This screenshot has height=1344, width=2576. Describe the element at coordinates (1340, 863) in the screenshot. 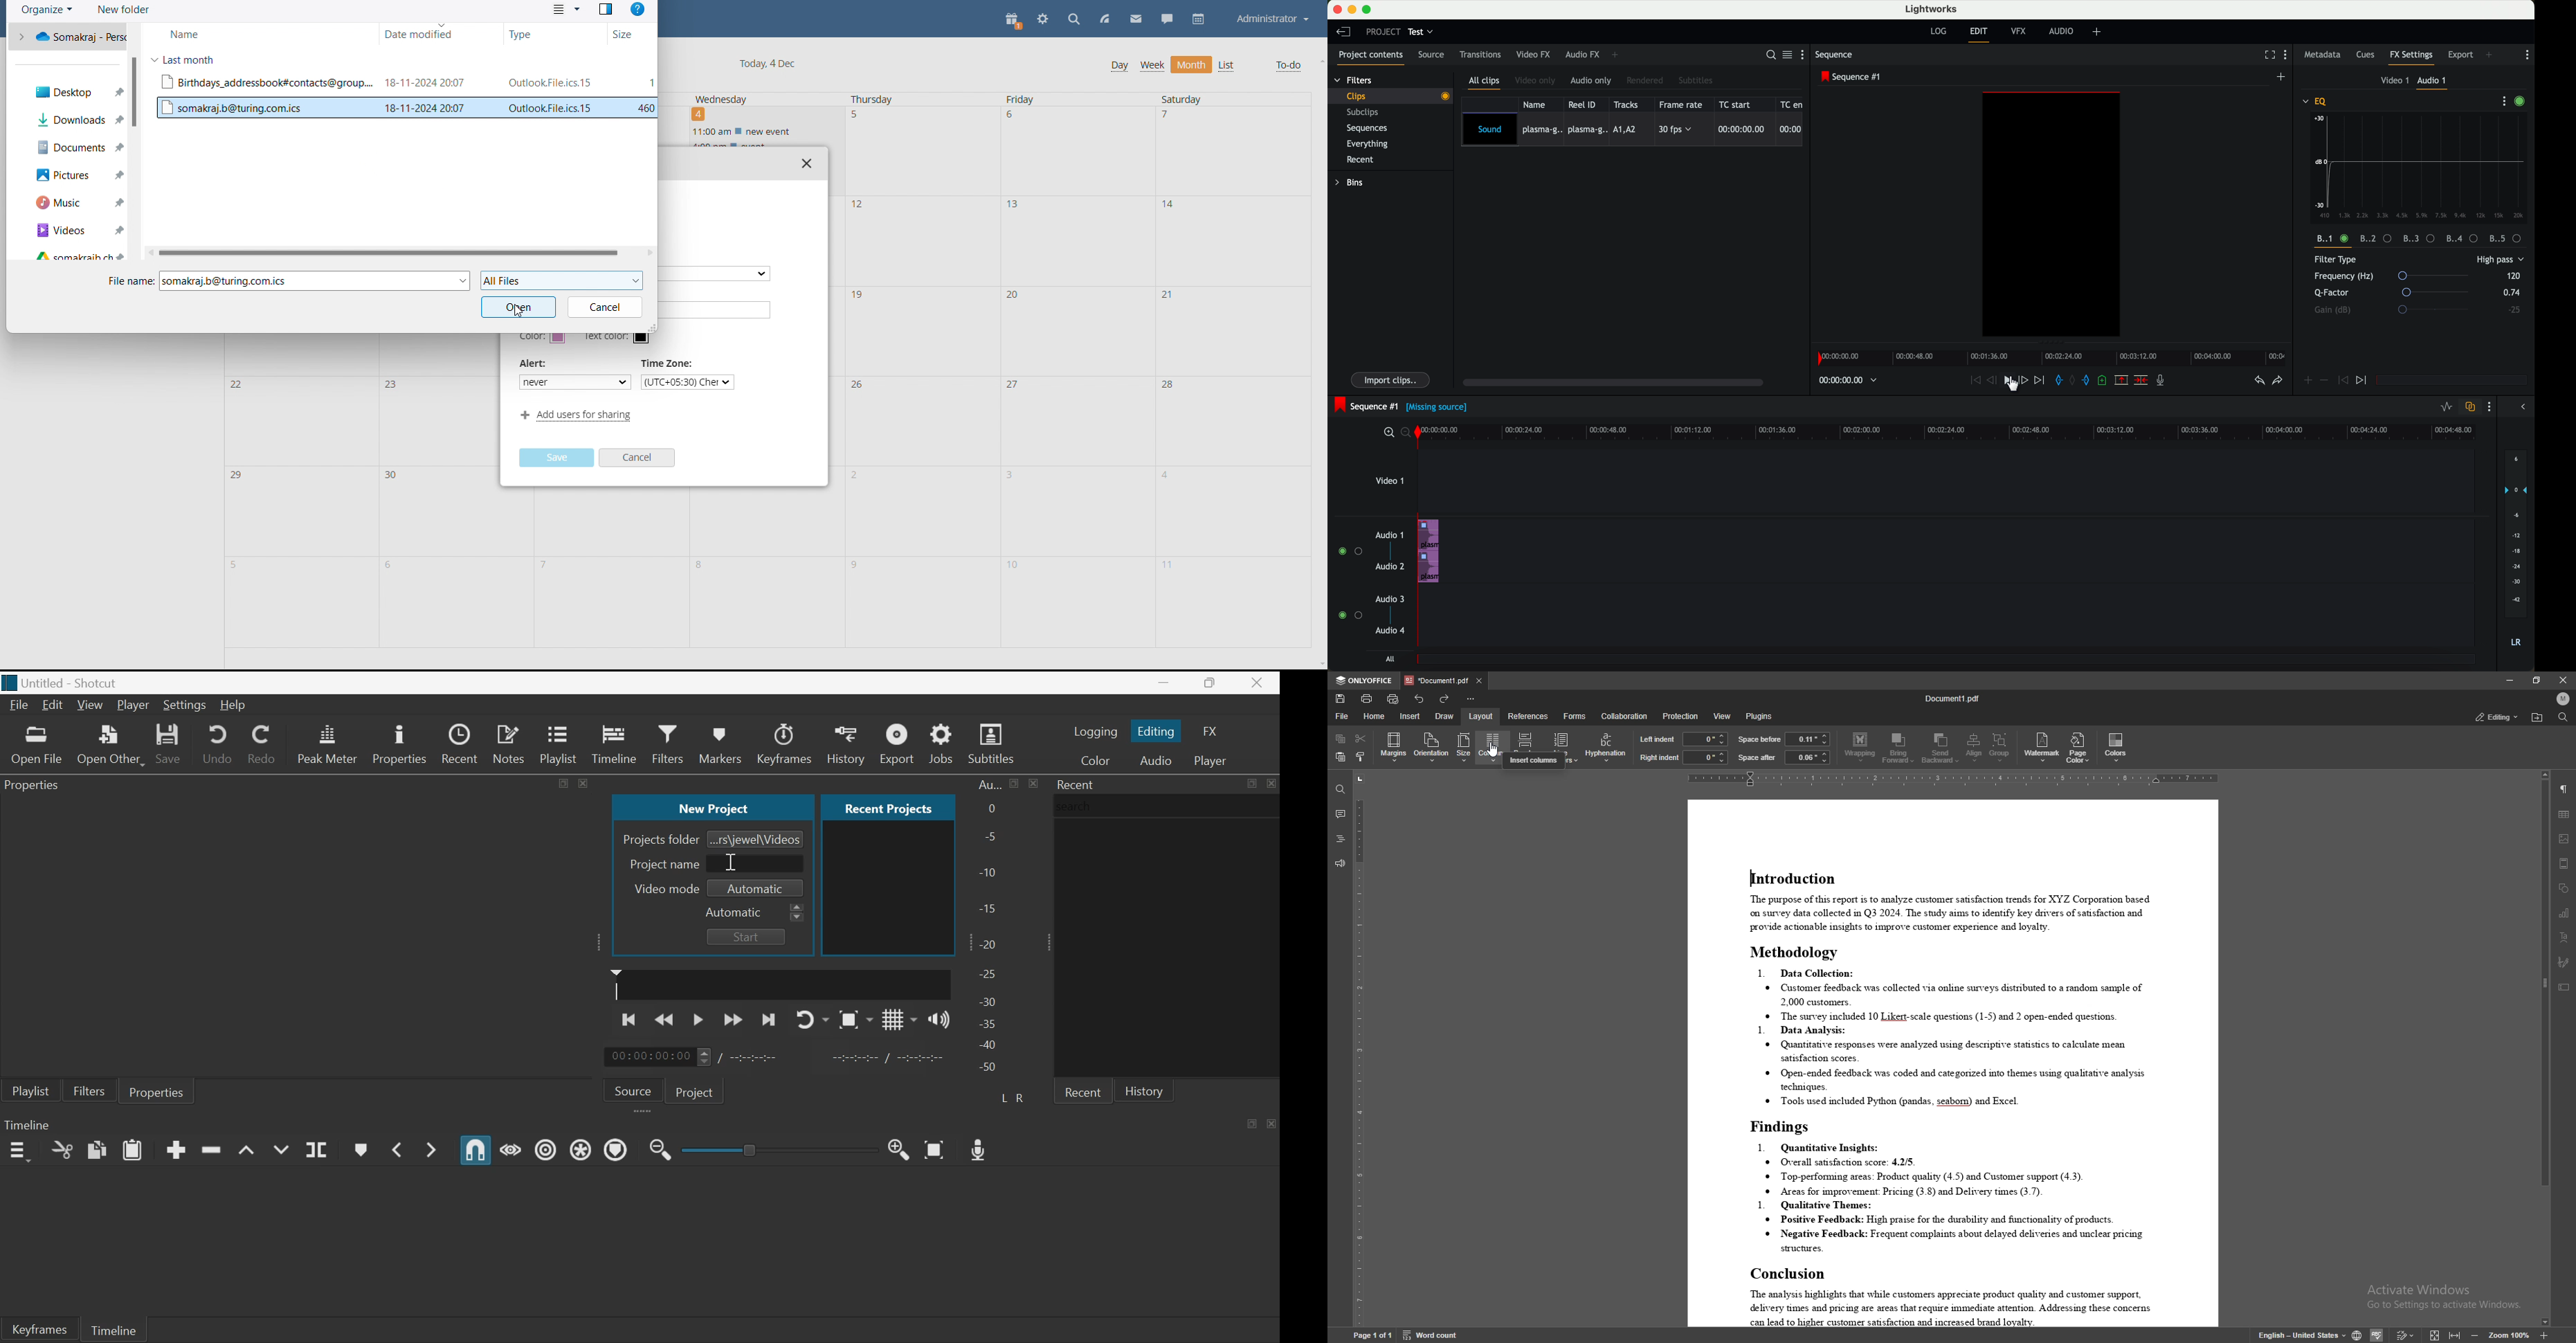

I see `feedback` at that location.